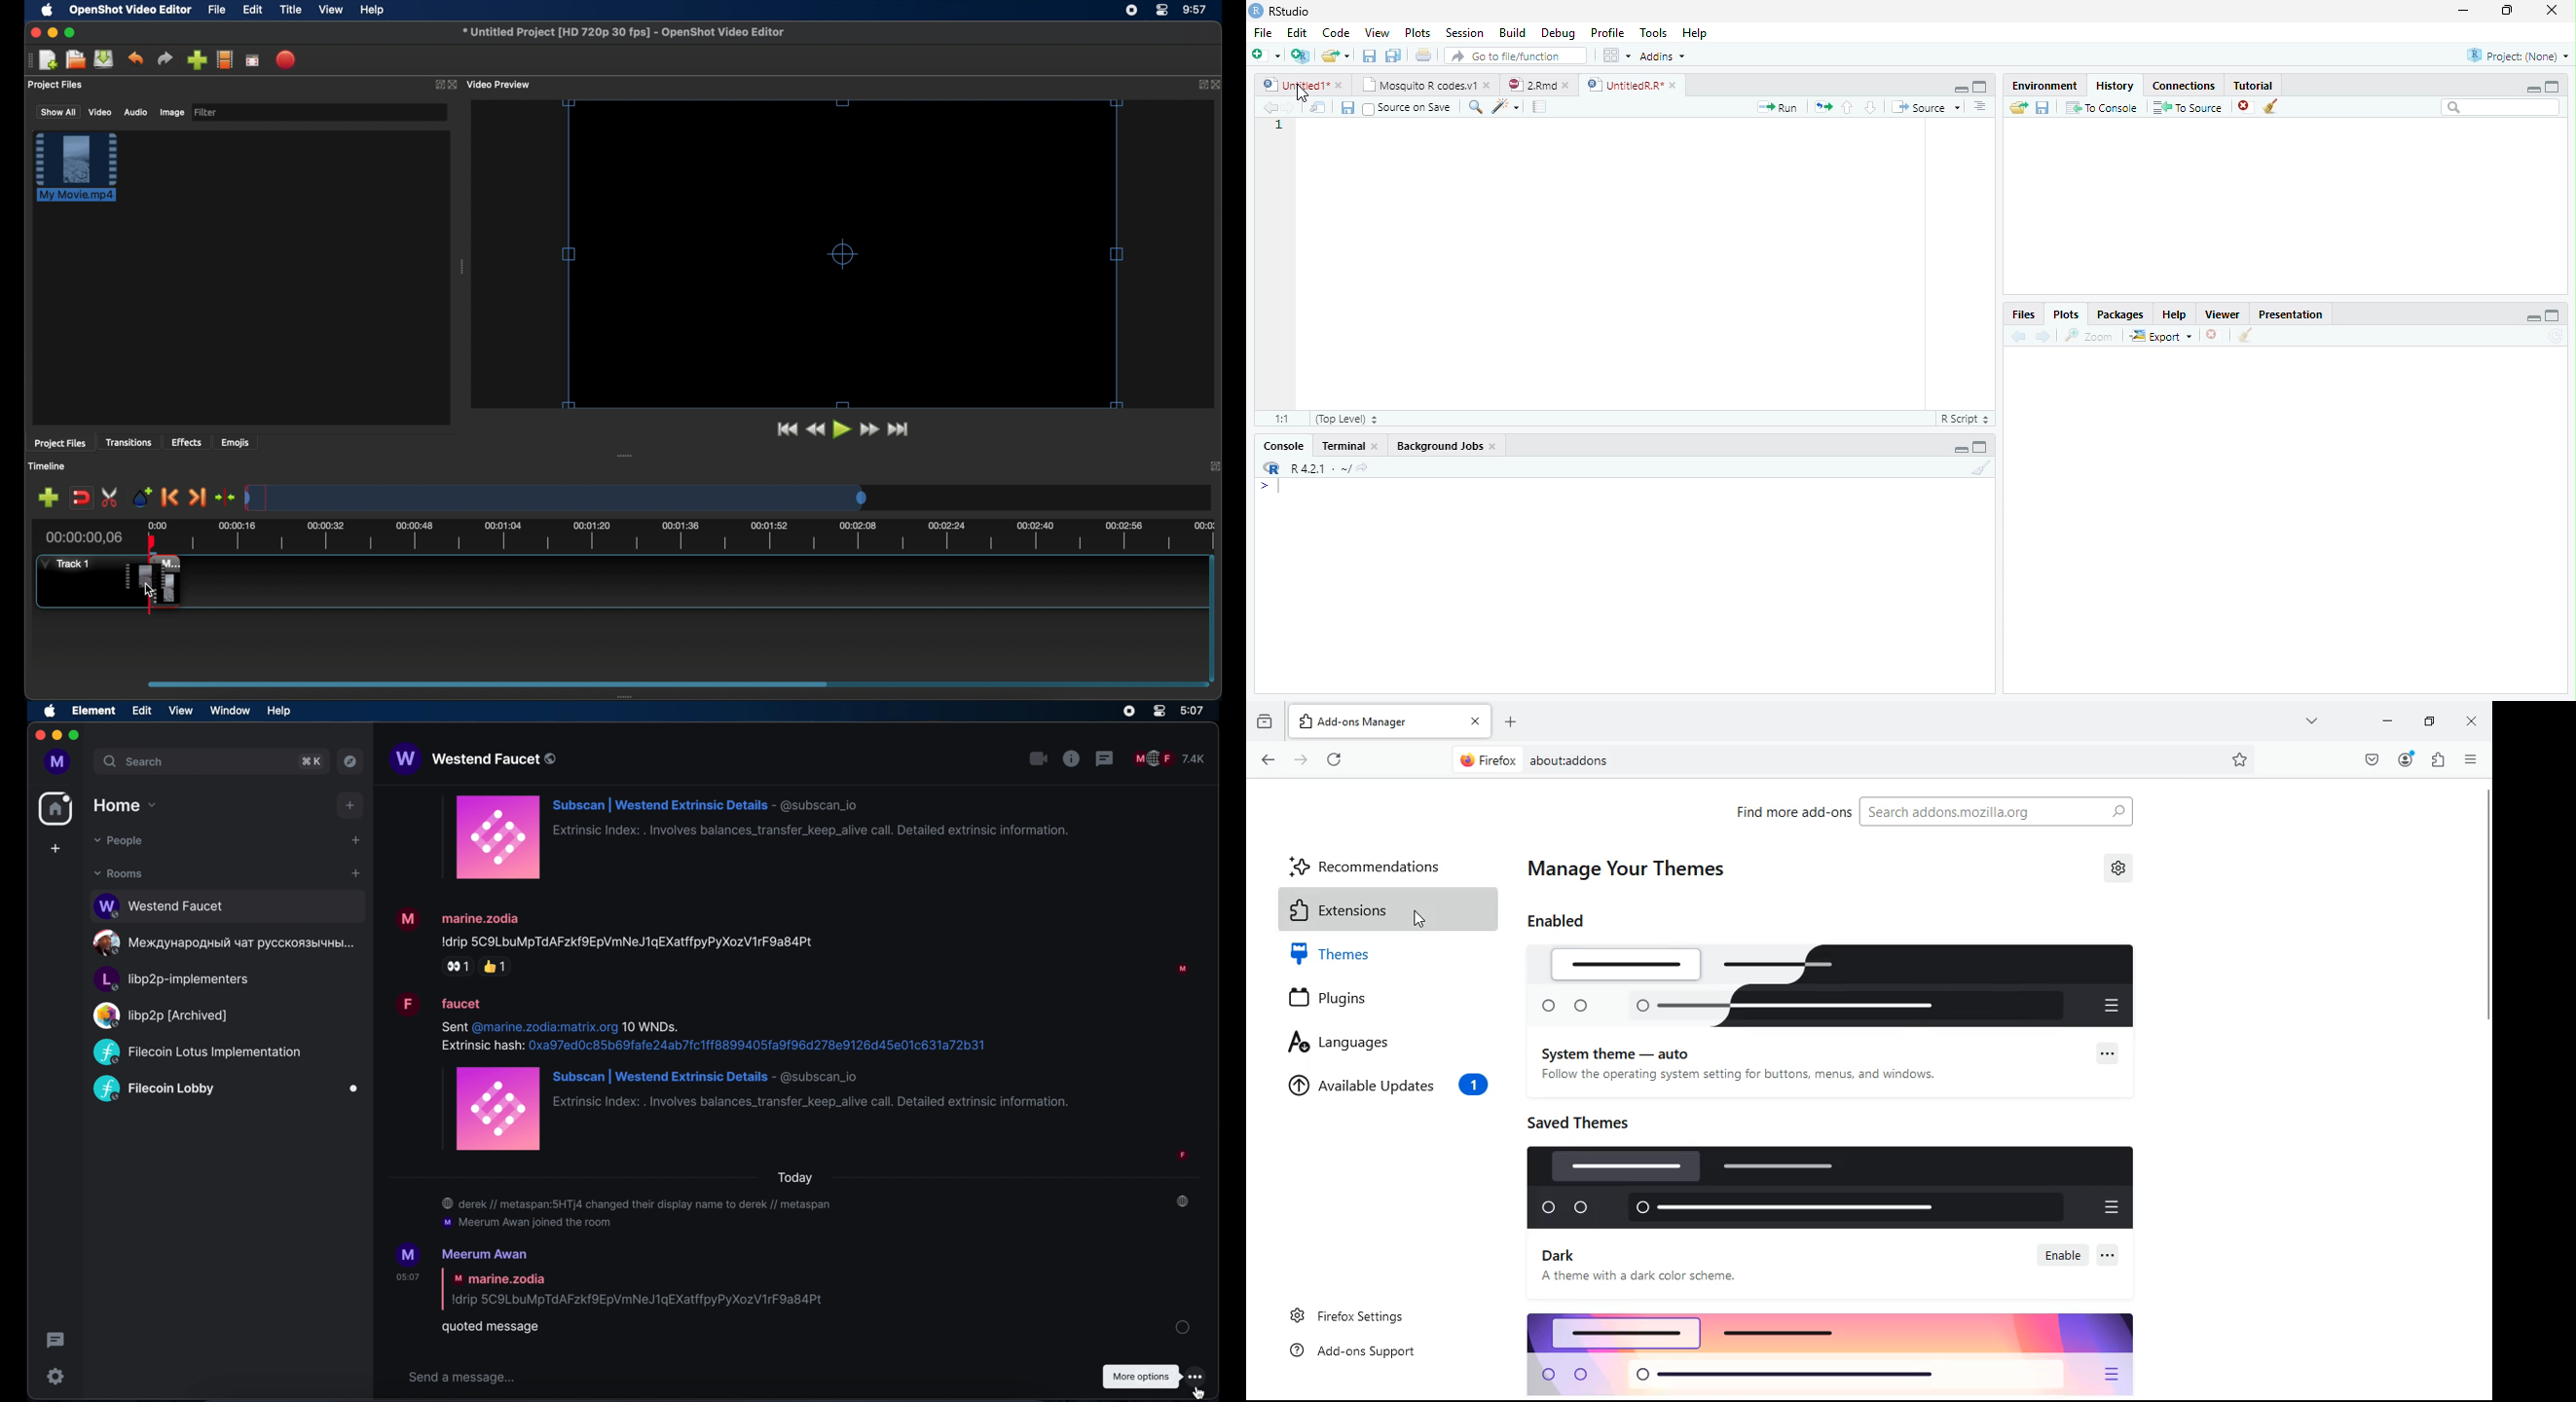 The image size is (2576, 1428). What do you see at coordinates (197, 1052) in the screenshot?
I see `public room` at bounding box center [197, 1052].